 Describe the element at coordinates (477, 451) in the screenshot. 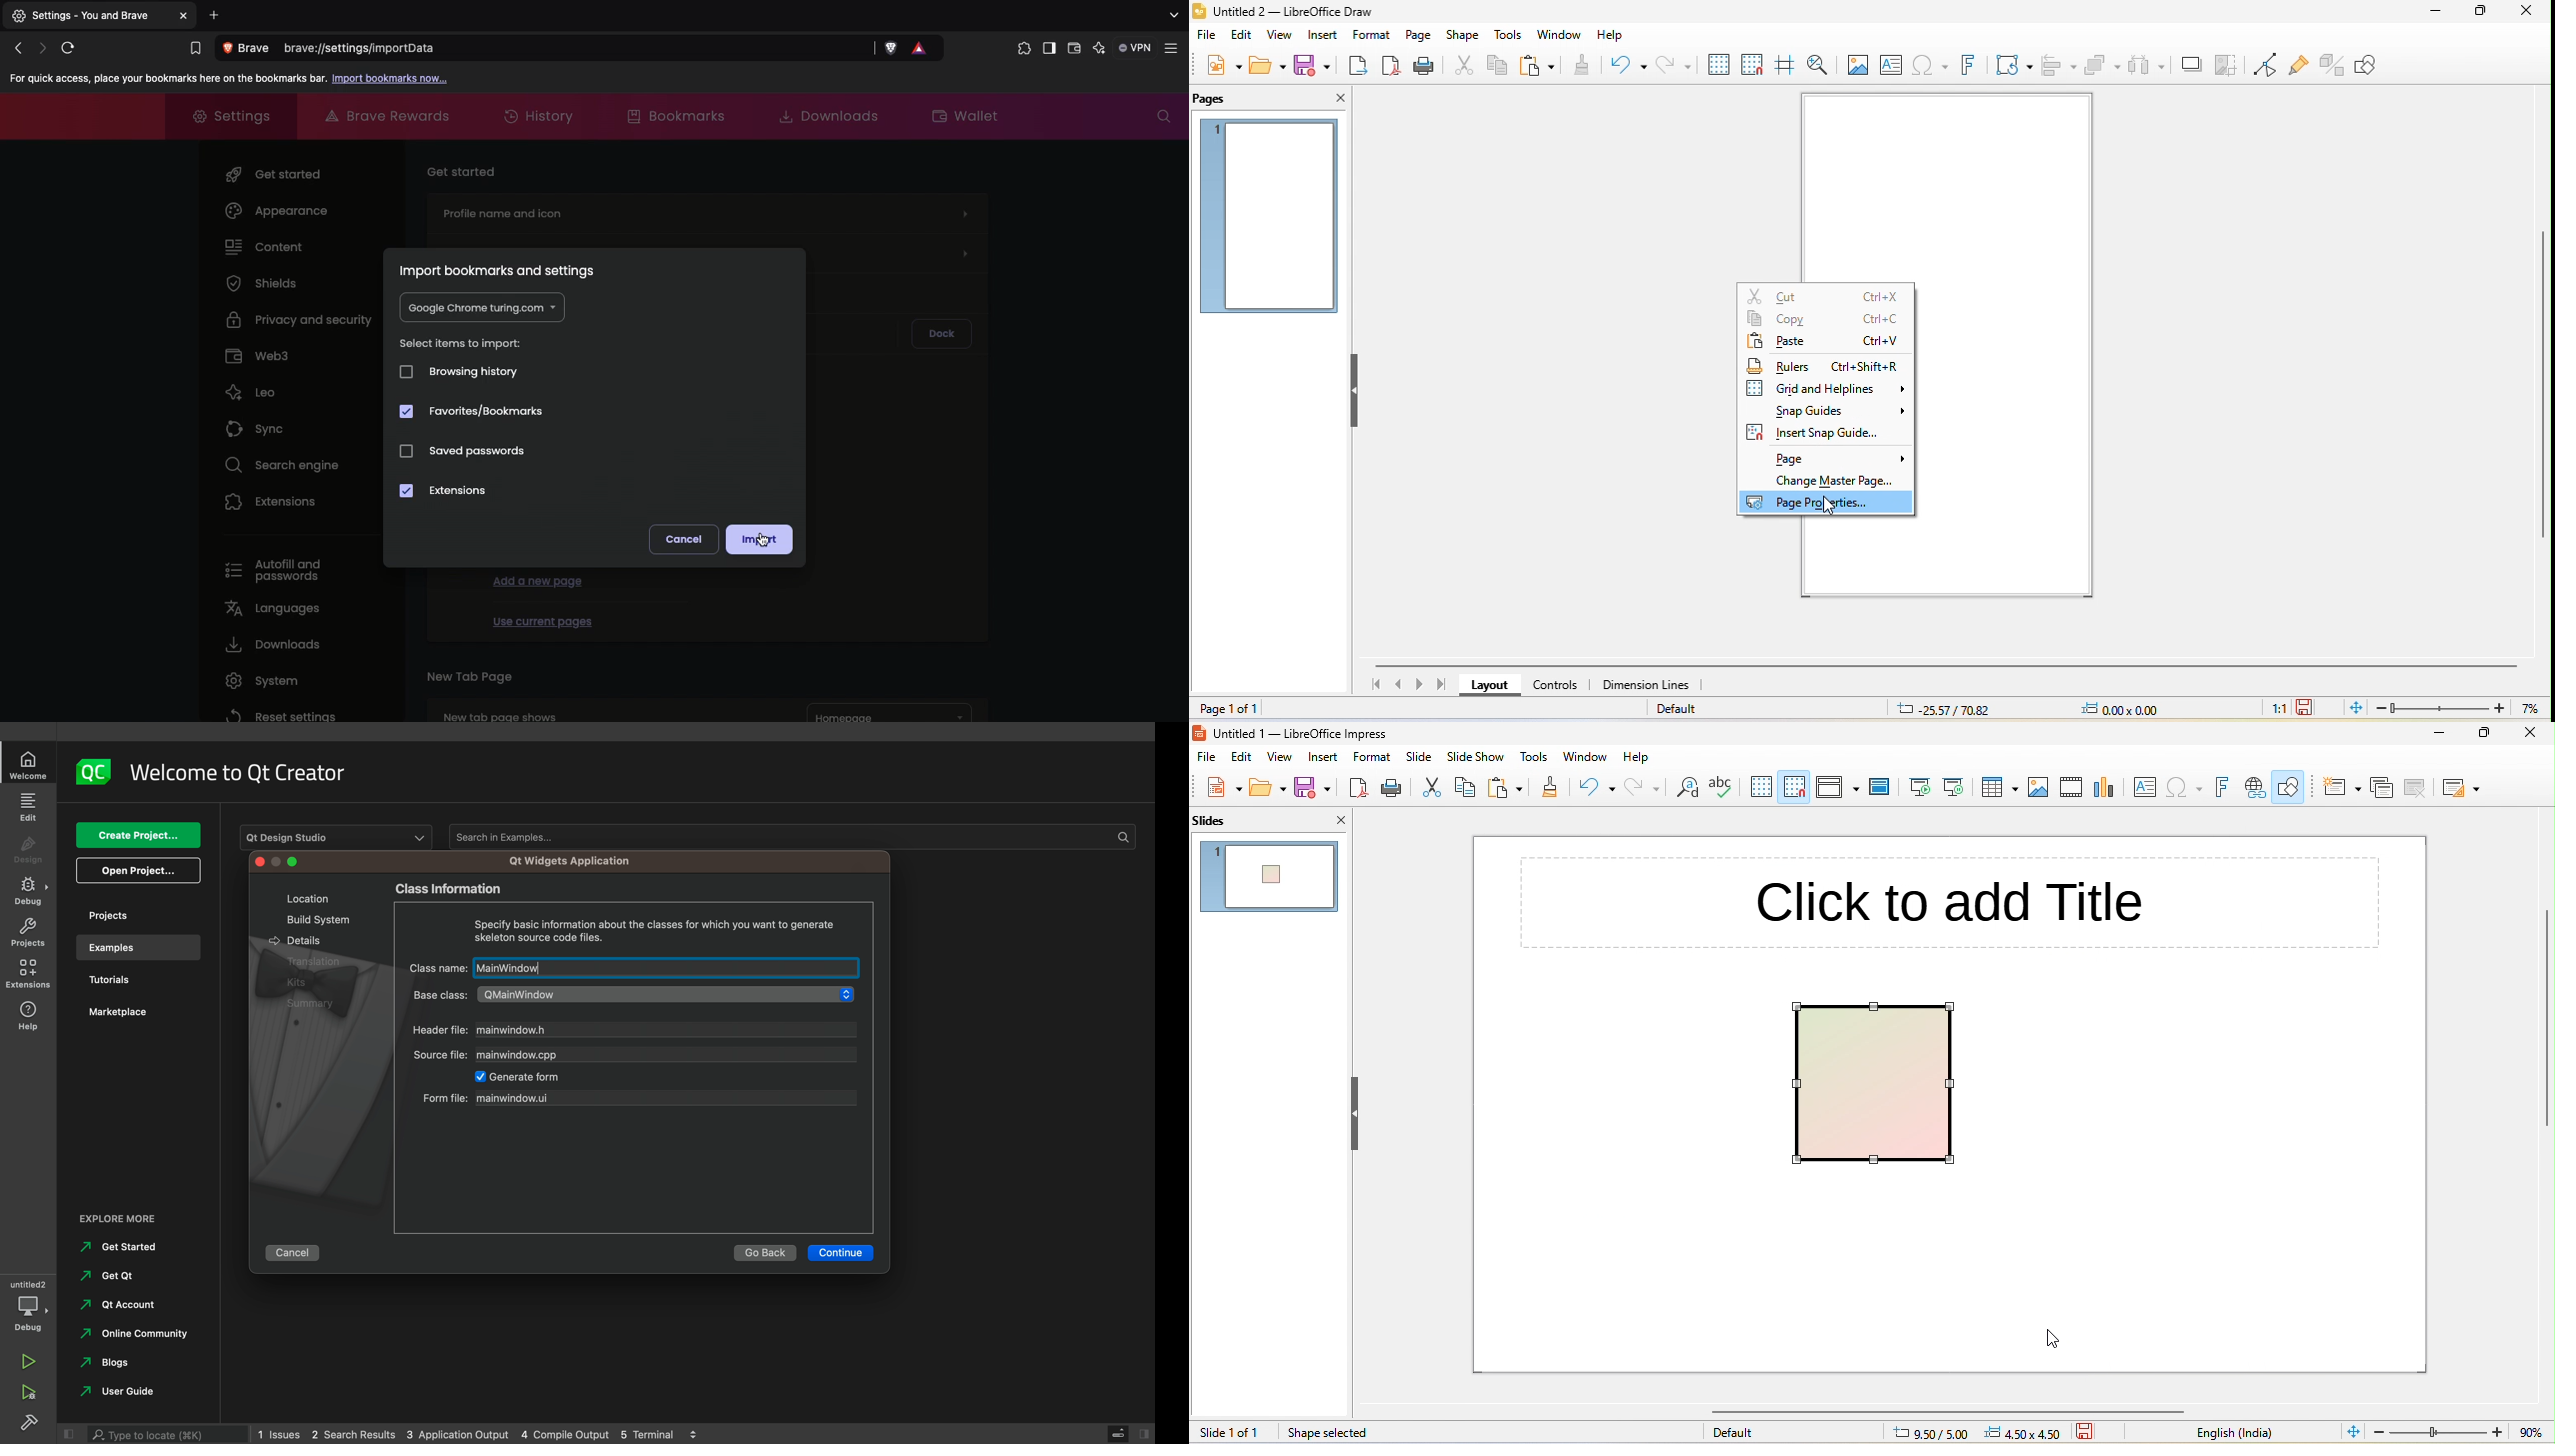

I see `Saved passwords` at that location.